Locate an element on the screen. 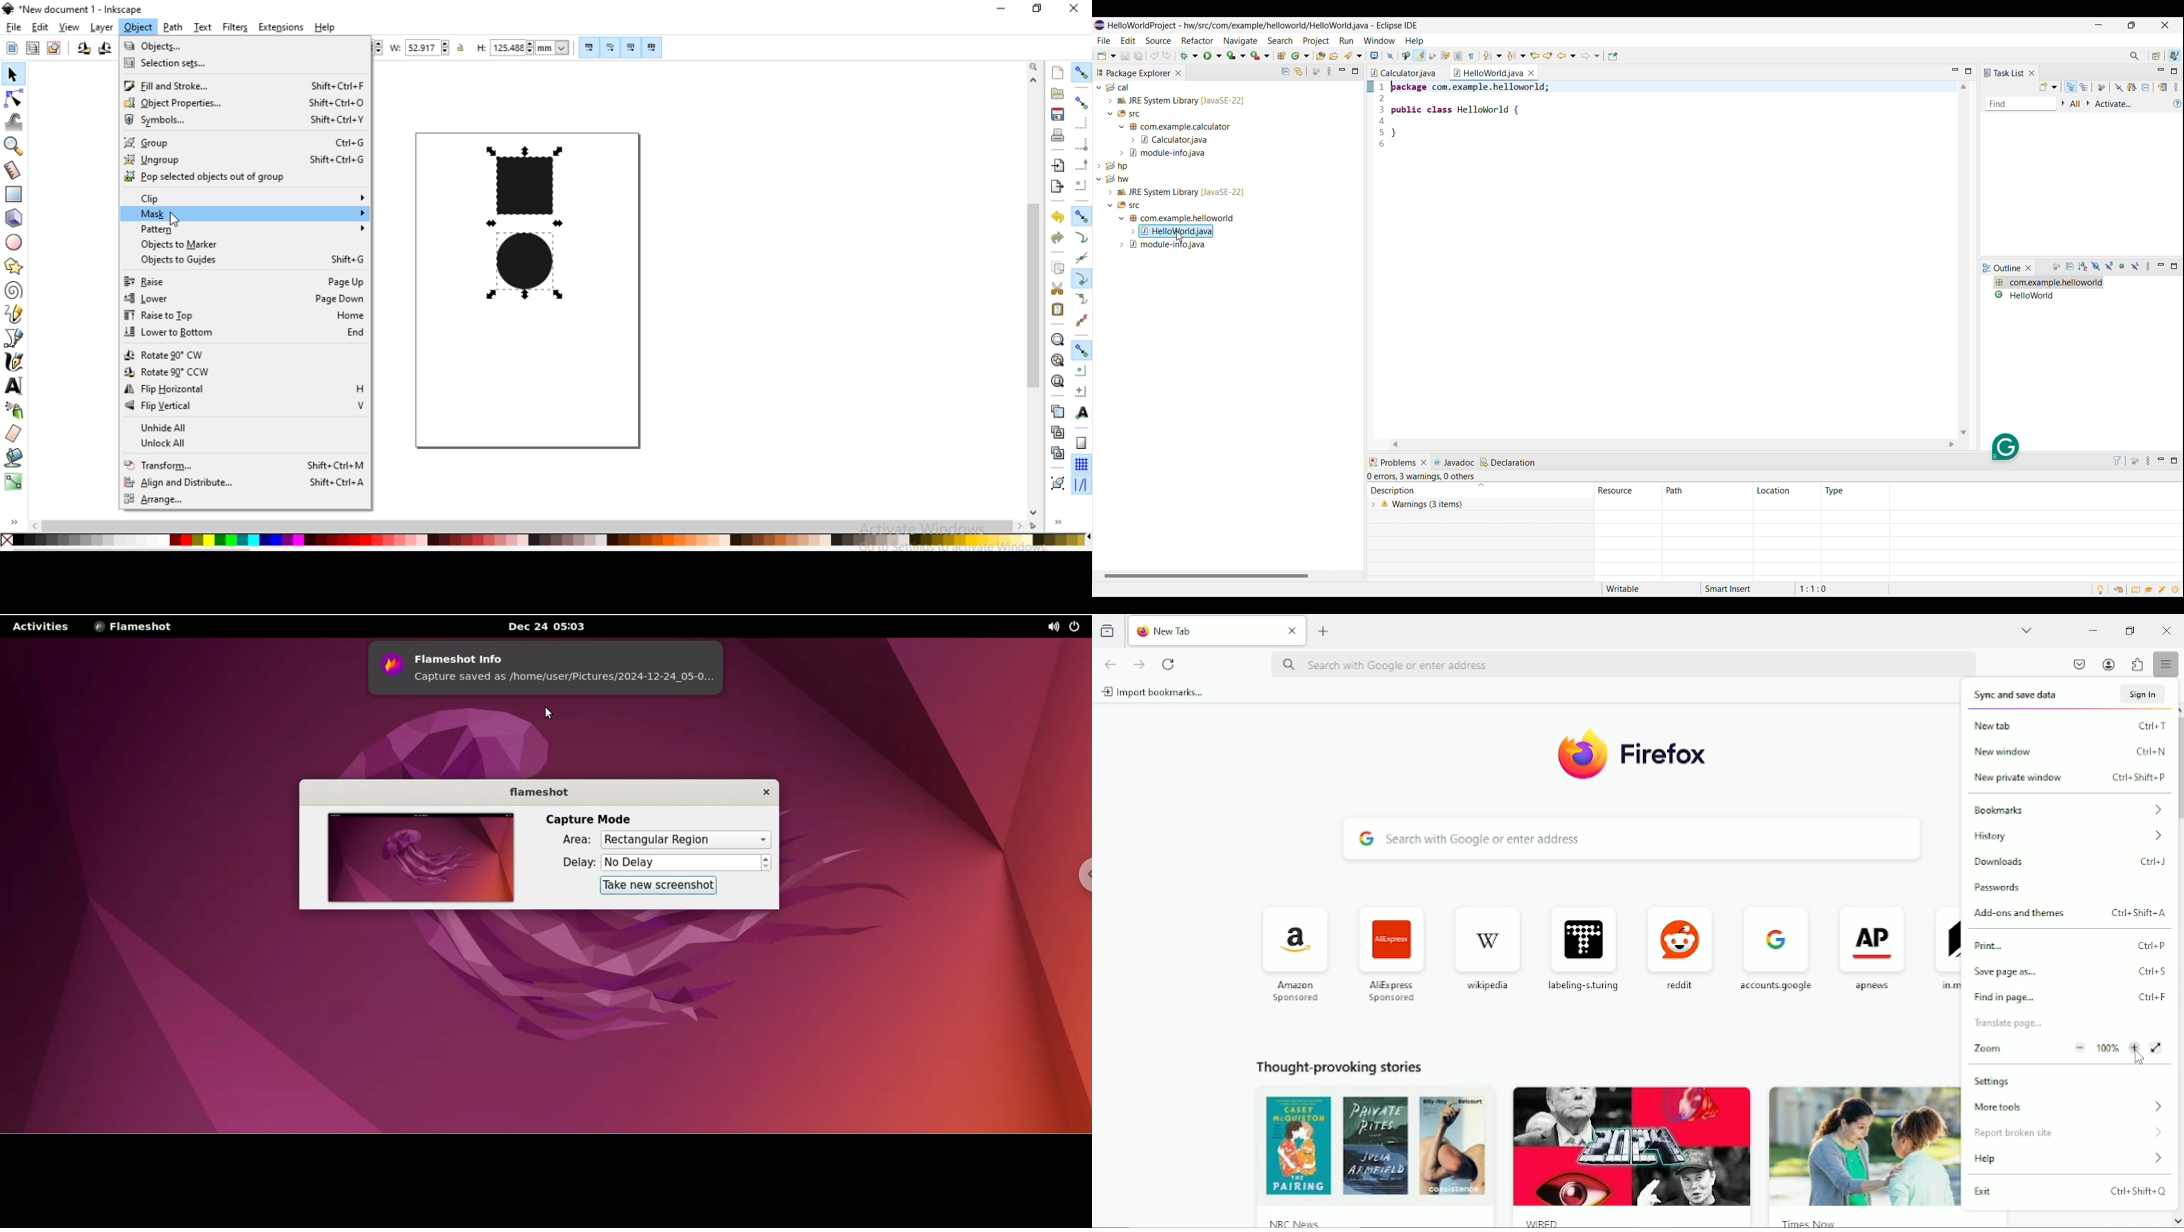  translate page is located at coordinates (2008, 1024).